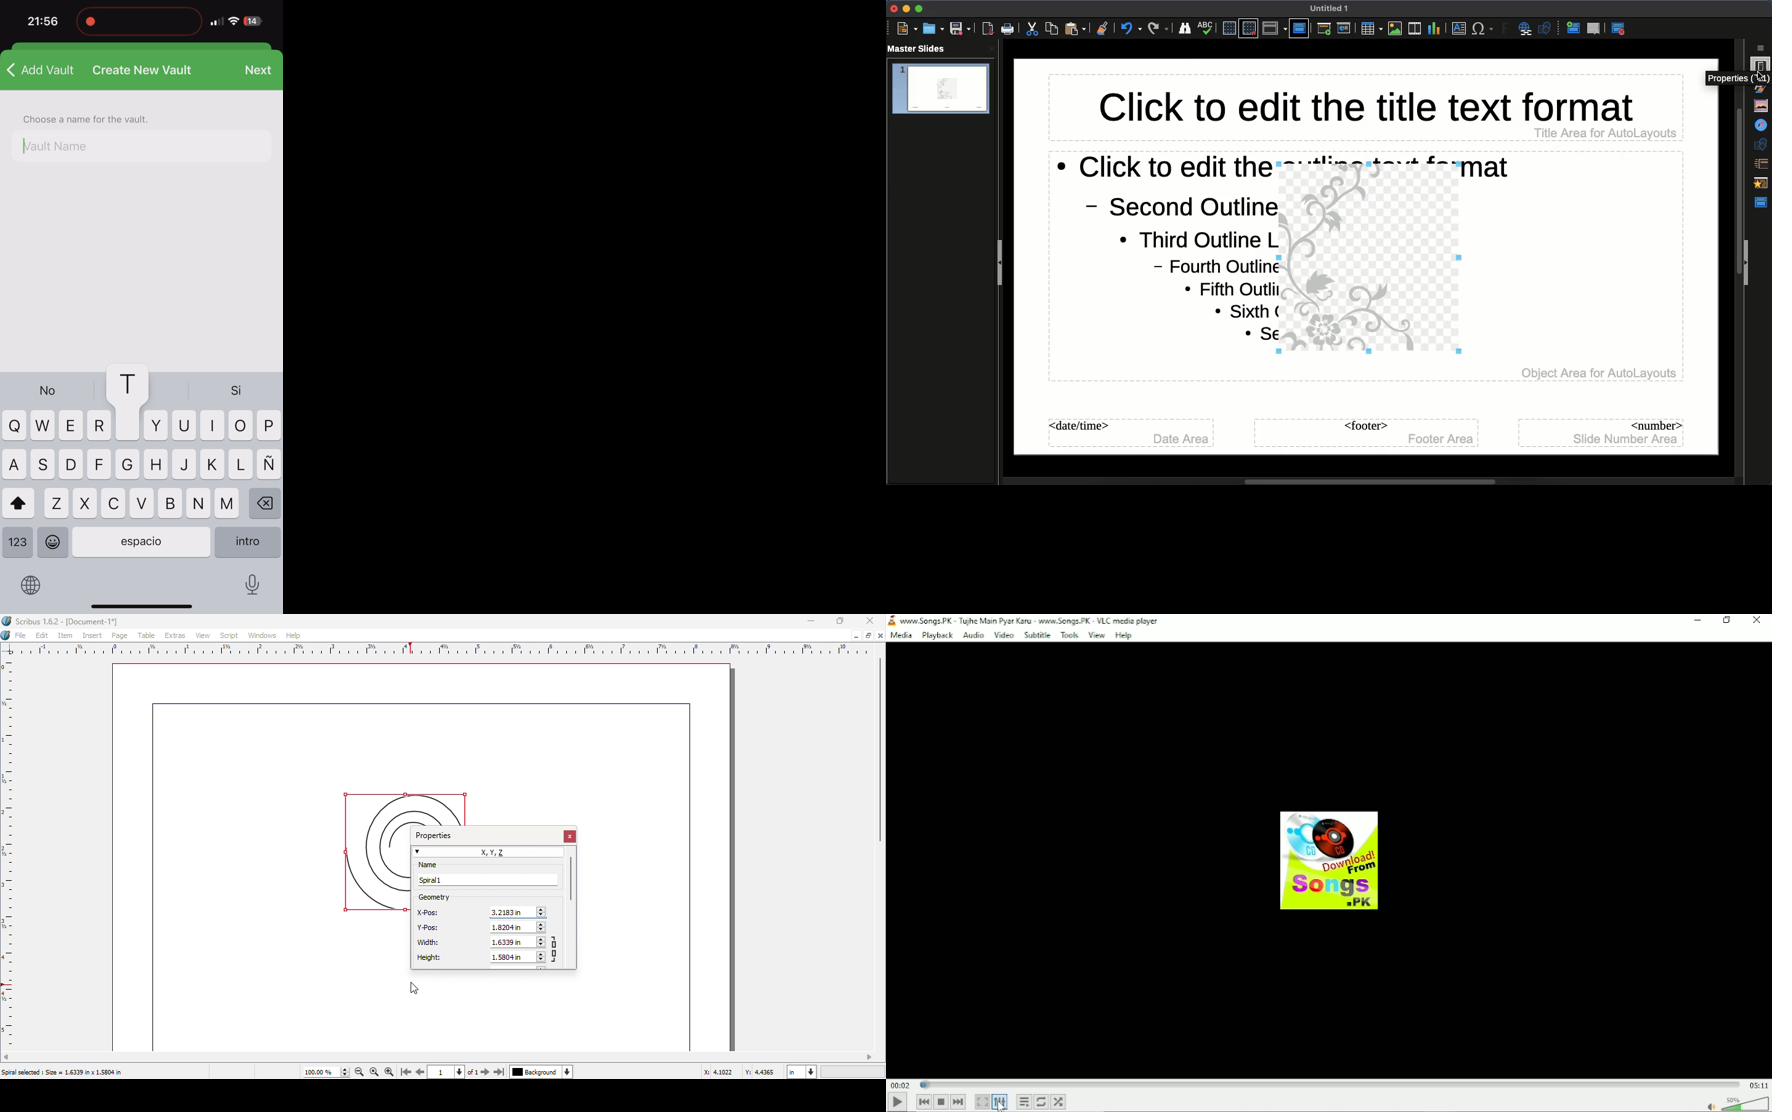 The image size is (1792, 1120). I want to click on Hyperlink, so click(1527, 30).